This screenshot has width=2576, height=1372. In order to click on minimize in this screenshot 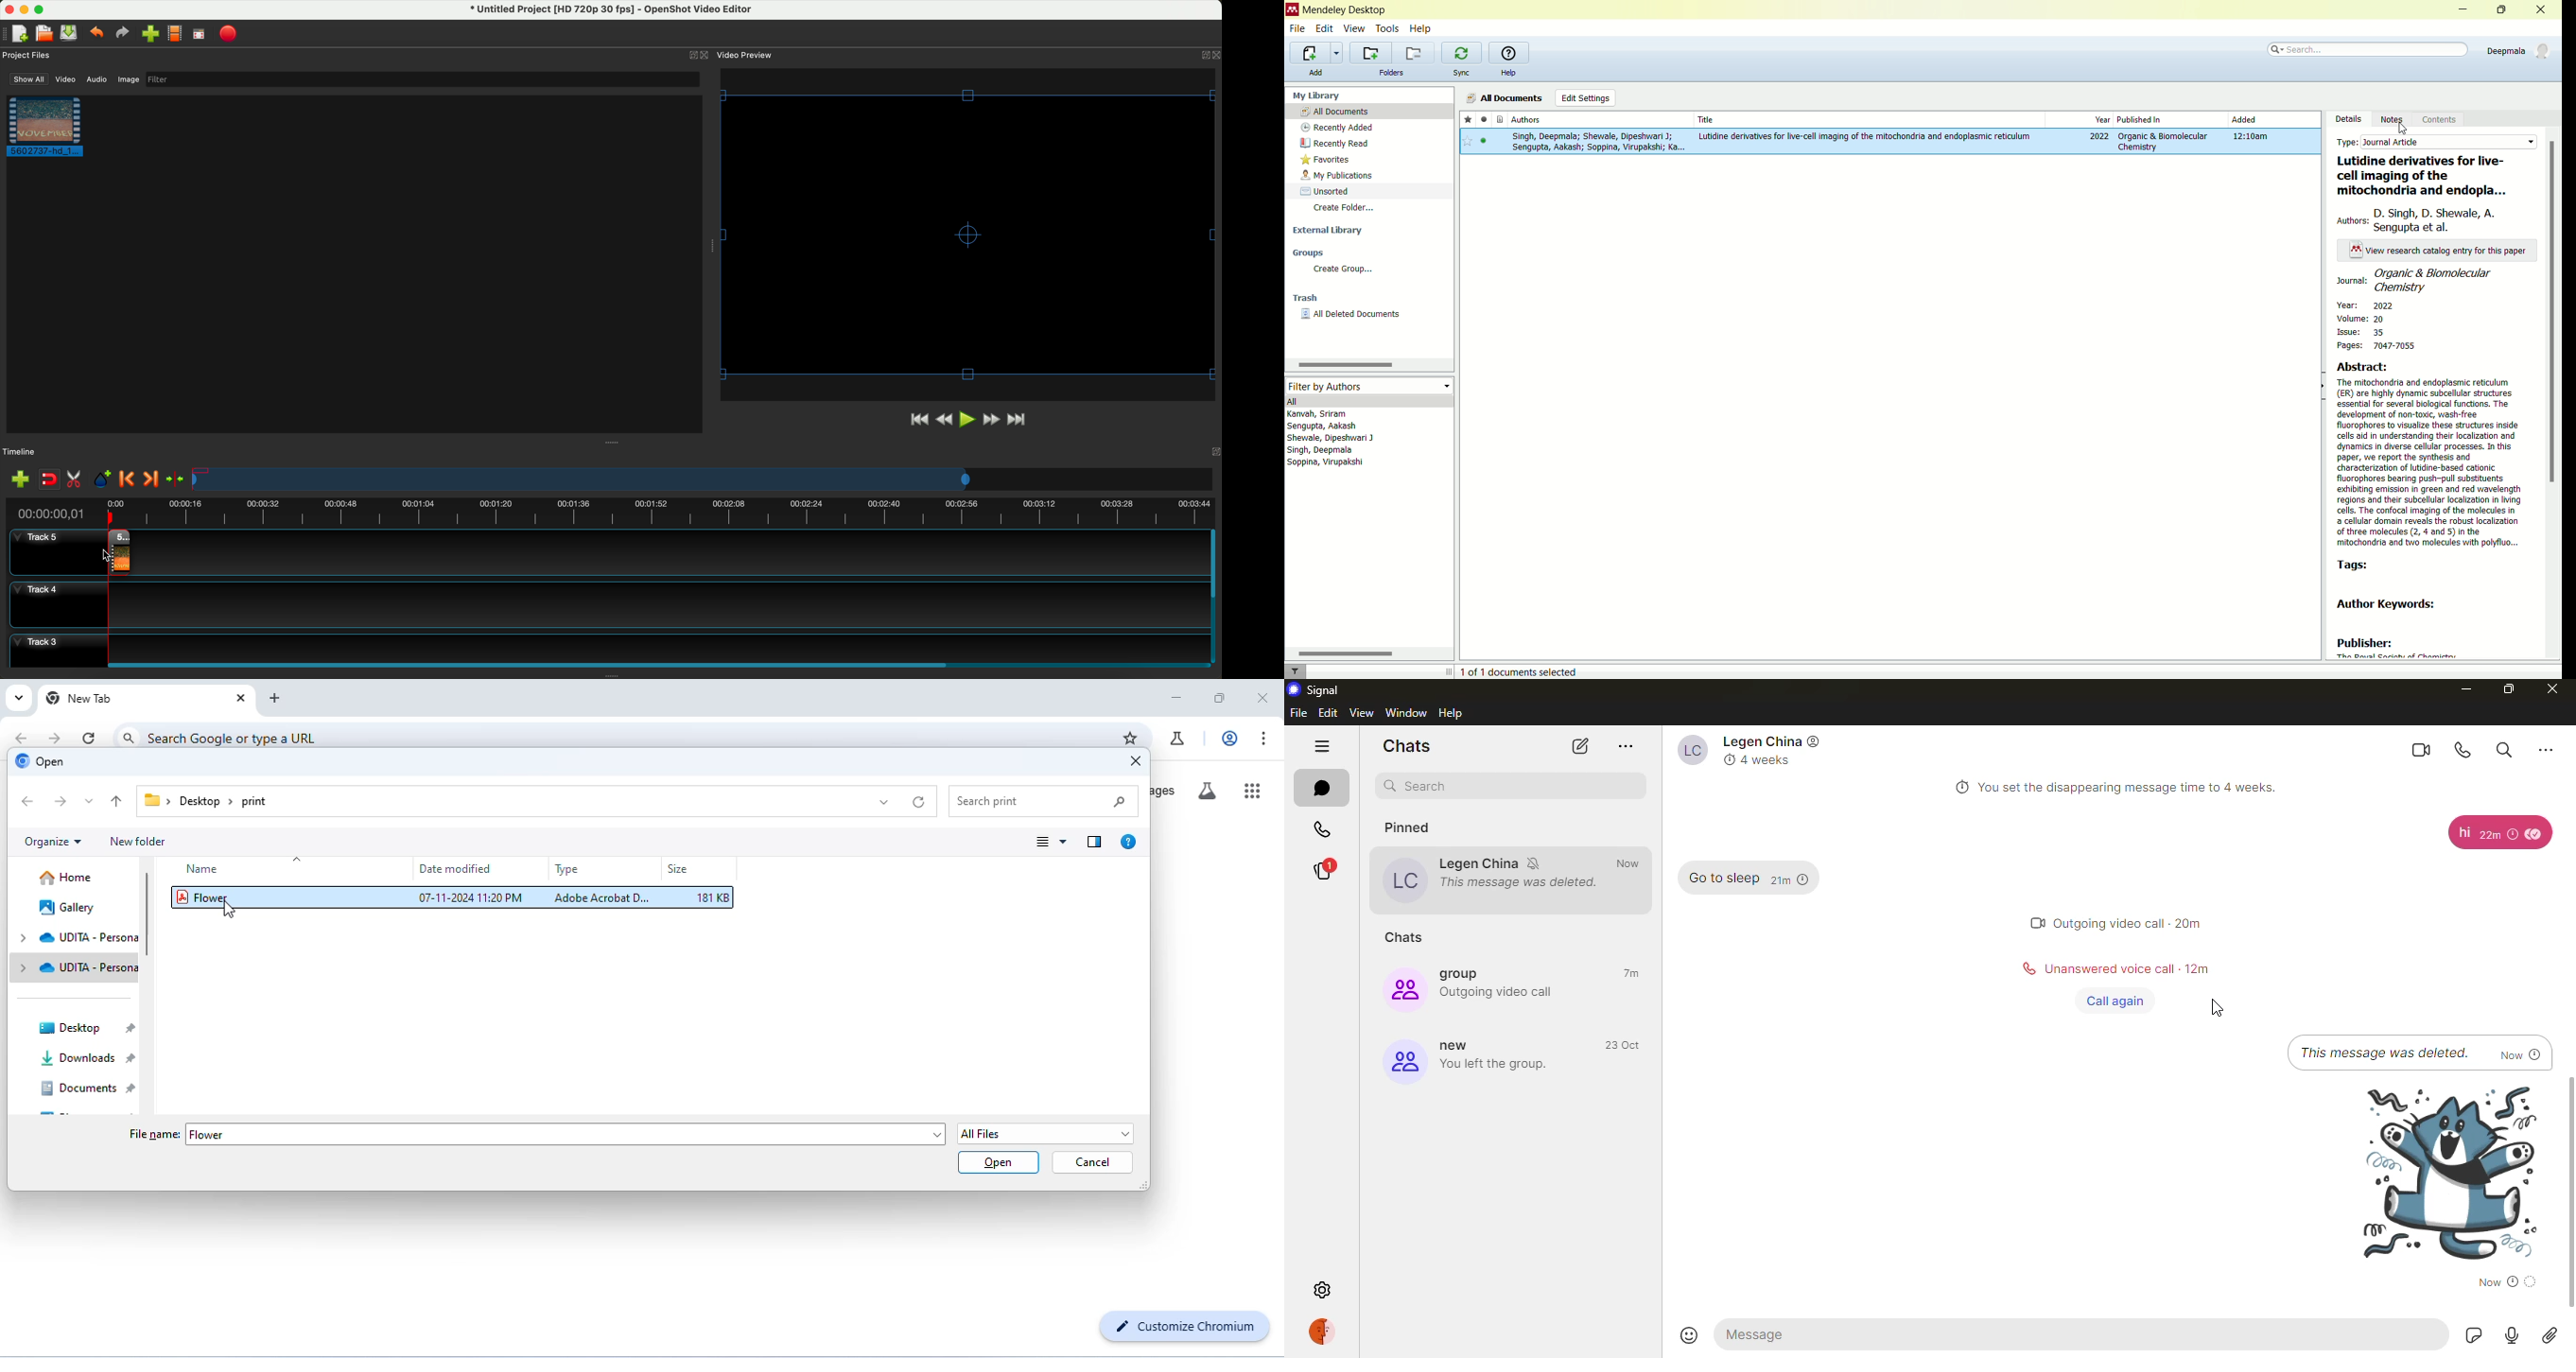, I will do `click(2465, 9)`.